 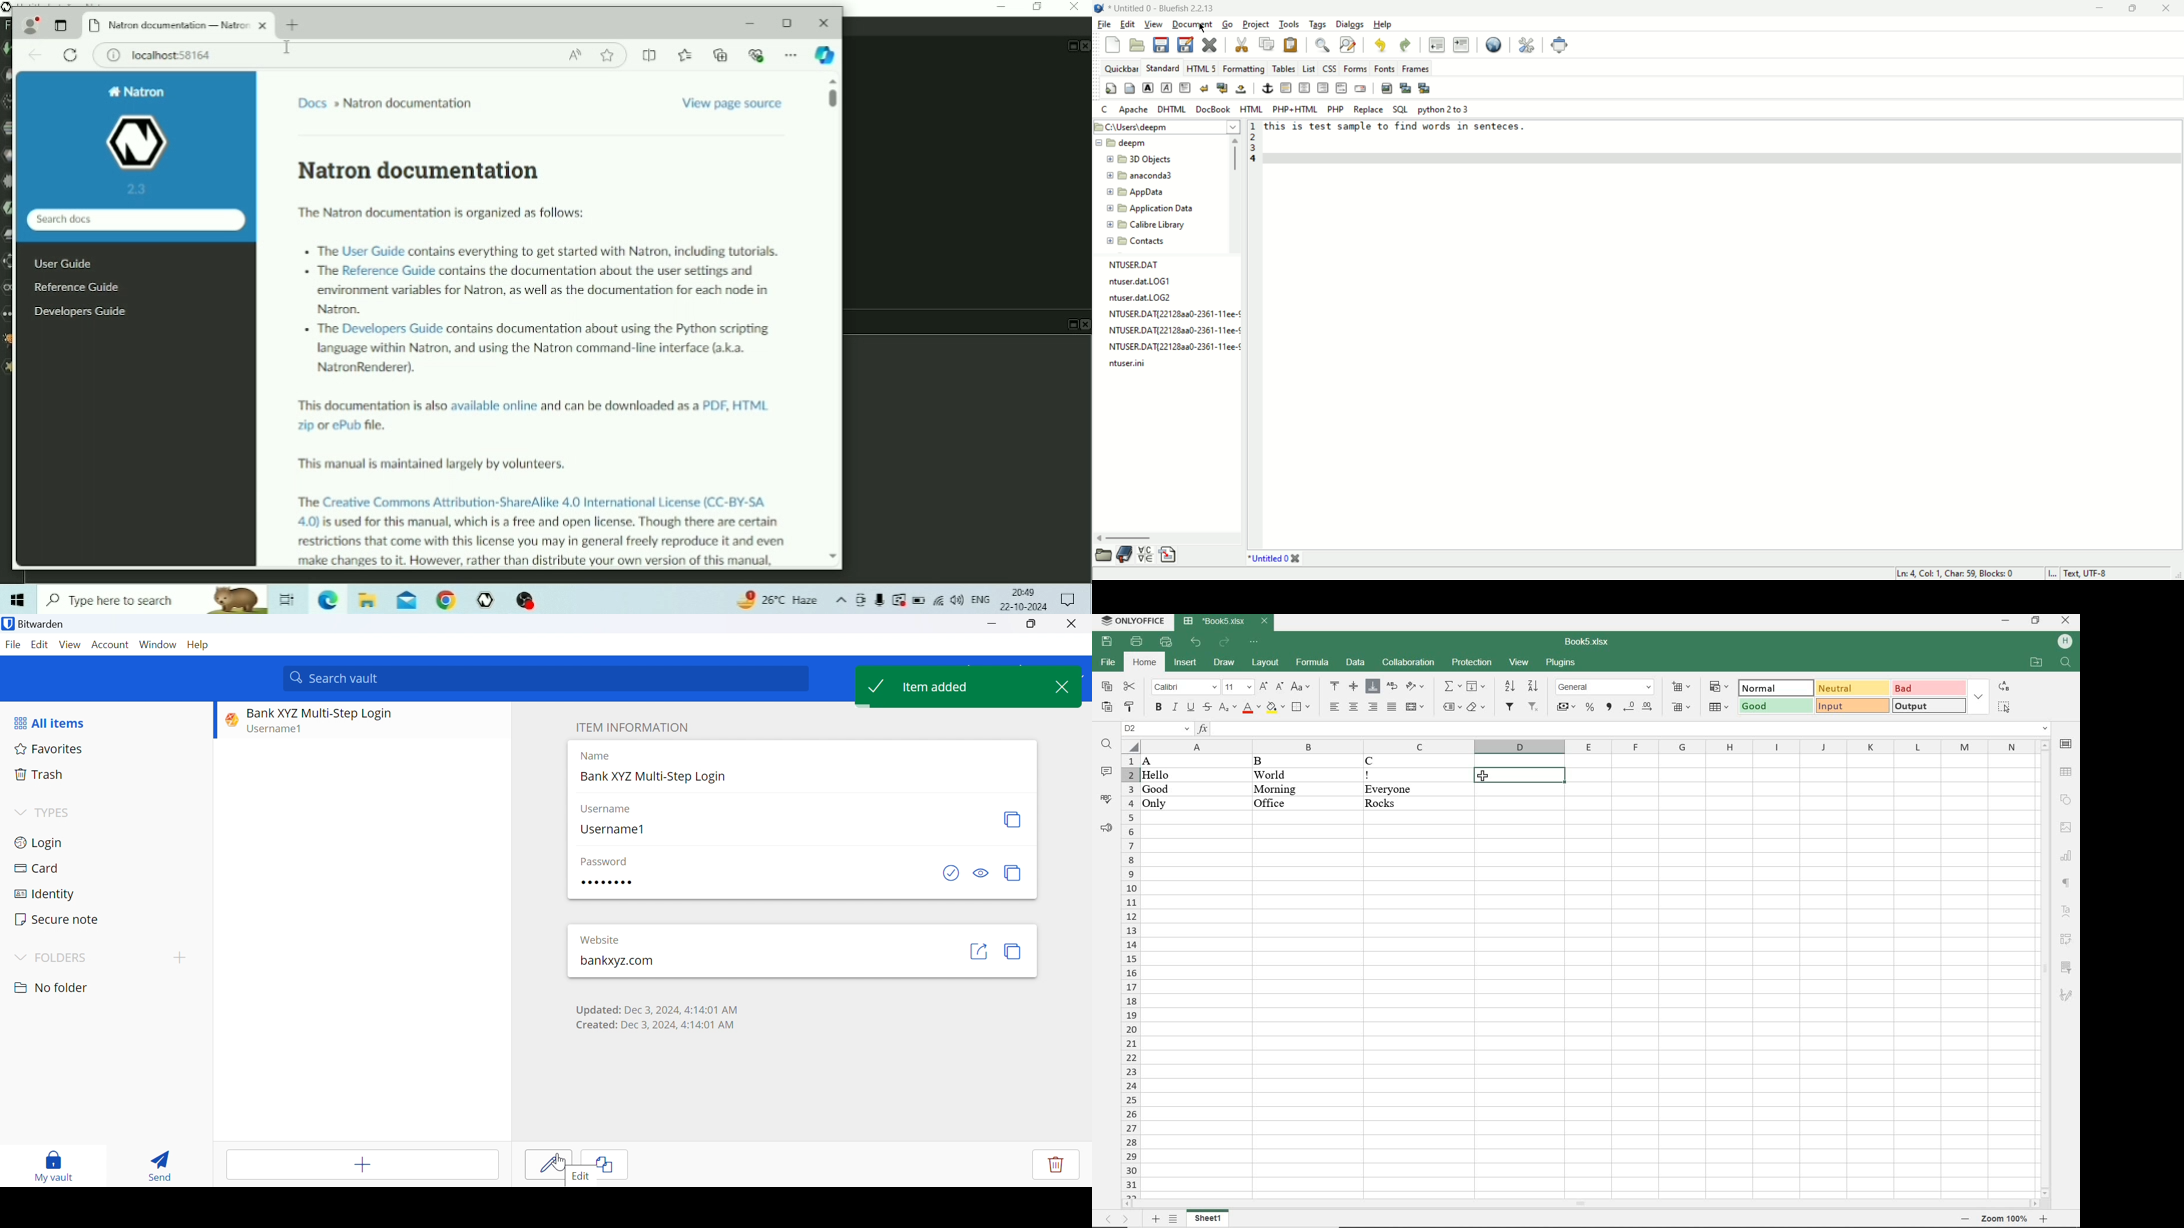 I want to click on File, so click(x=13, y=645).